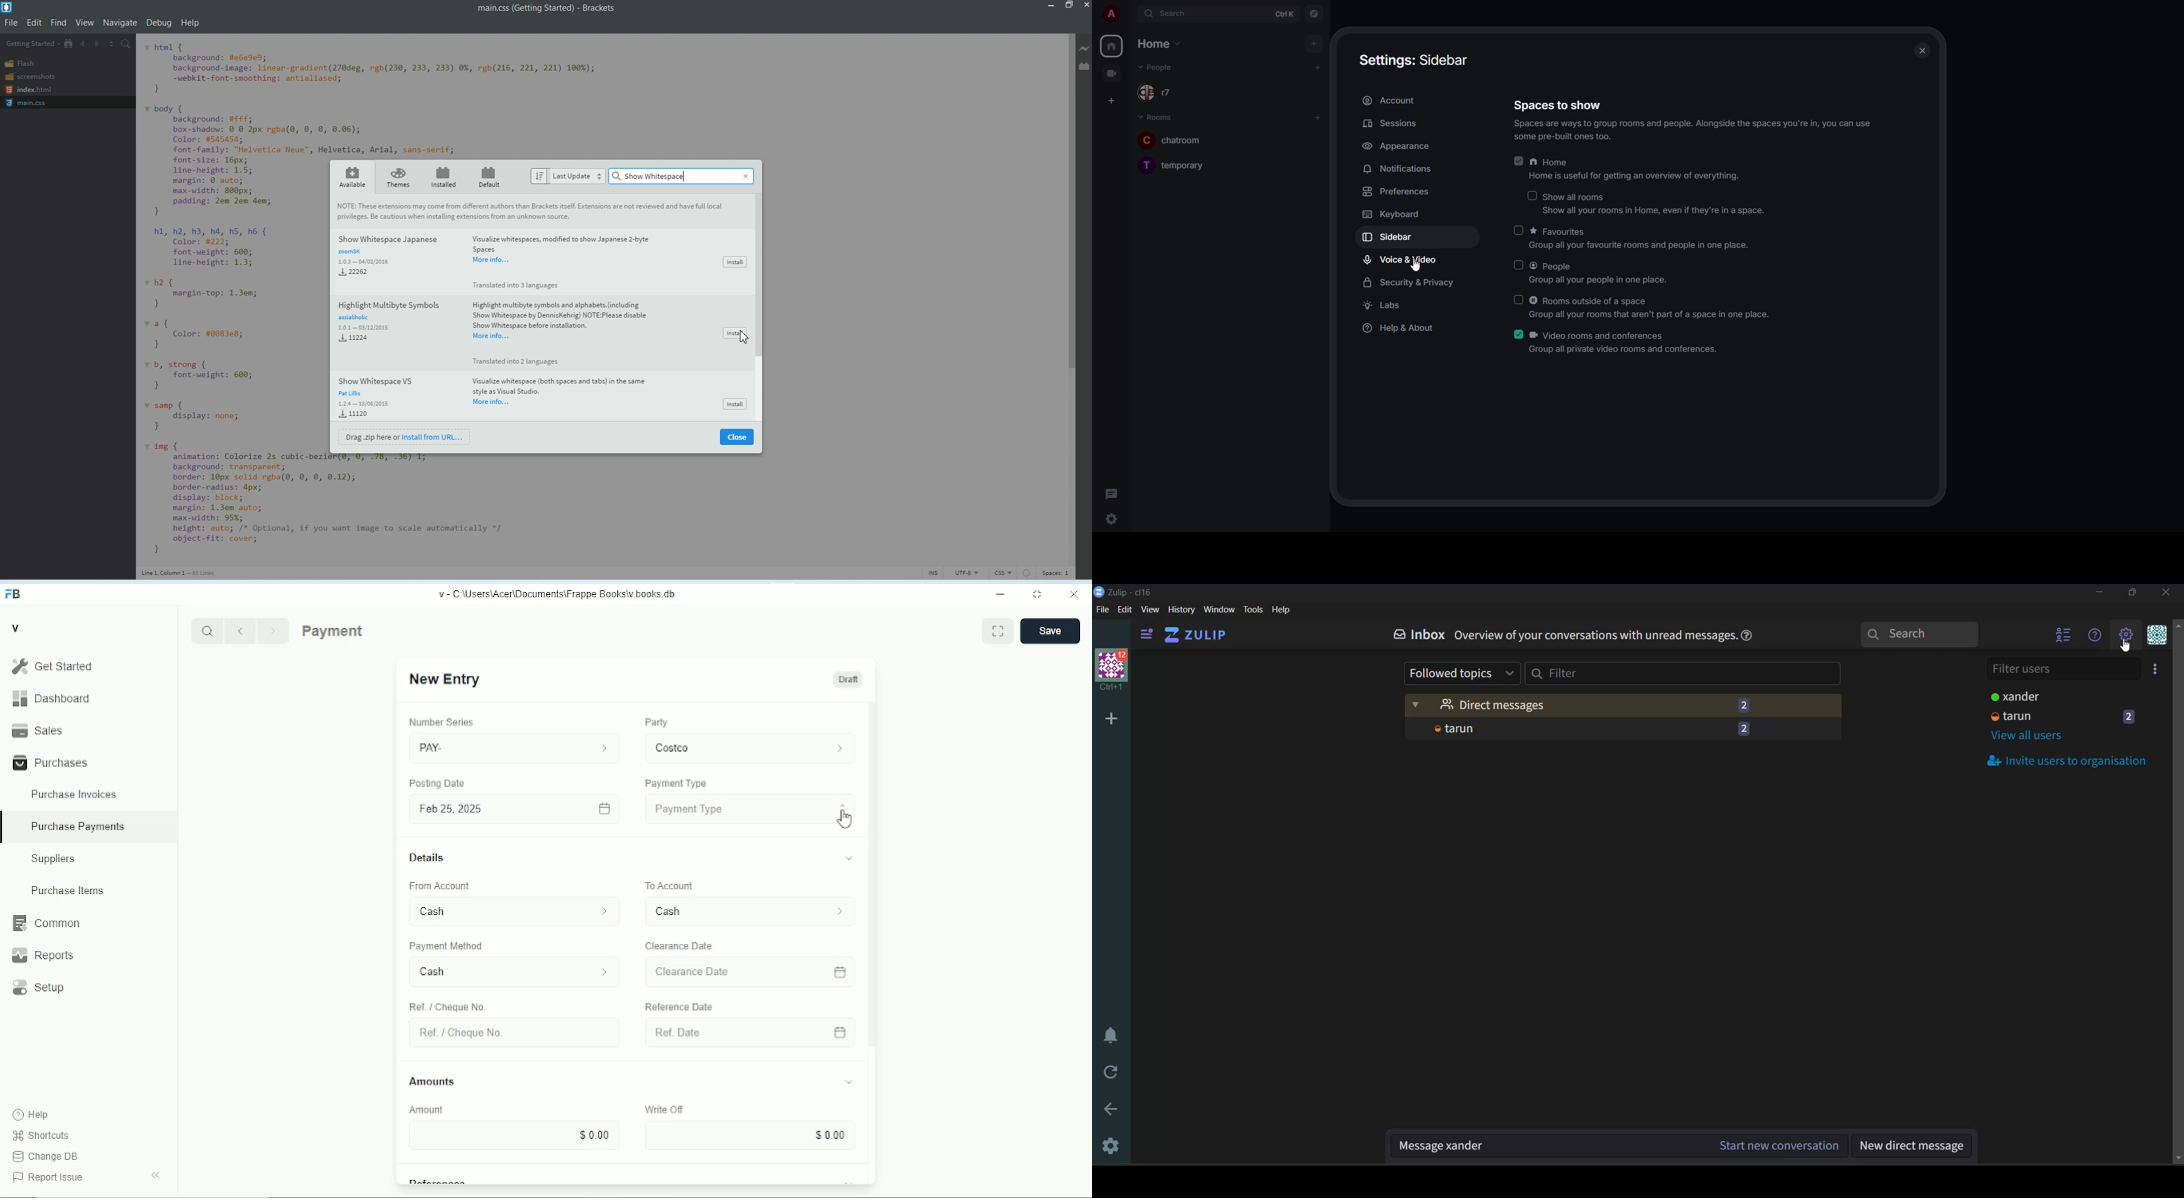 The image size is (2184, 1204). Describe the element at coordinates (49, 1177) in the screenshot. I see `Report Issue` at that location.